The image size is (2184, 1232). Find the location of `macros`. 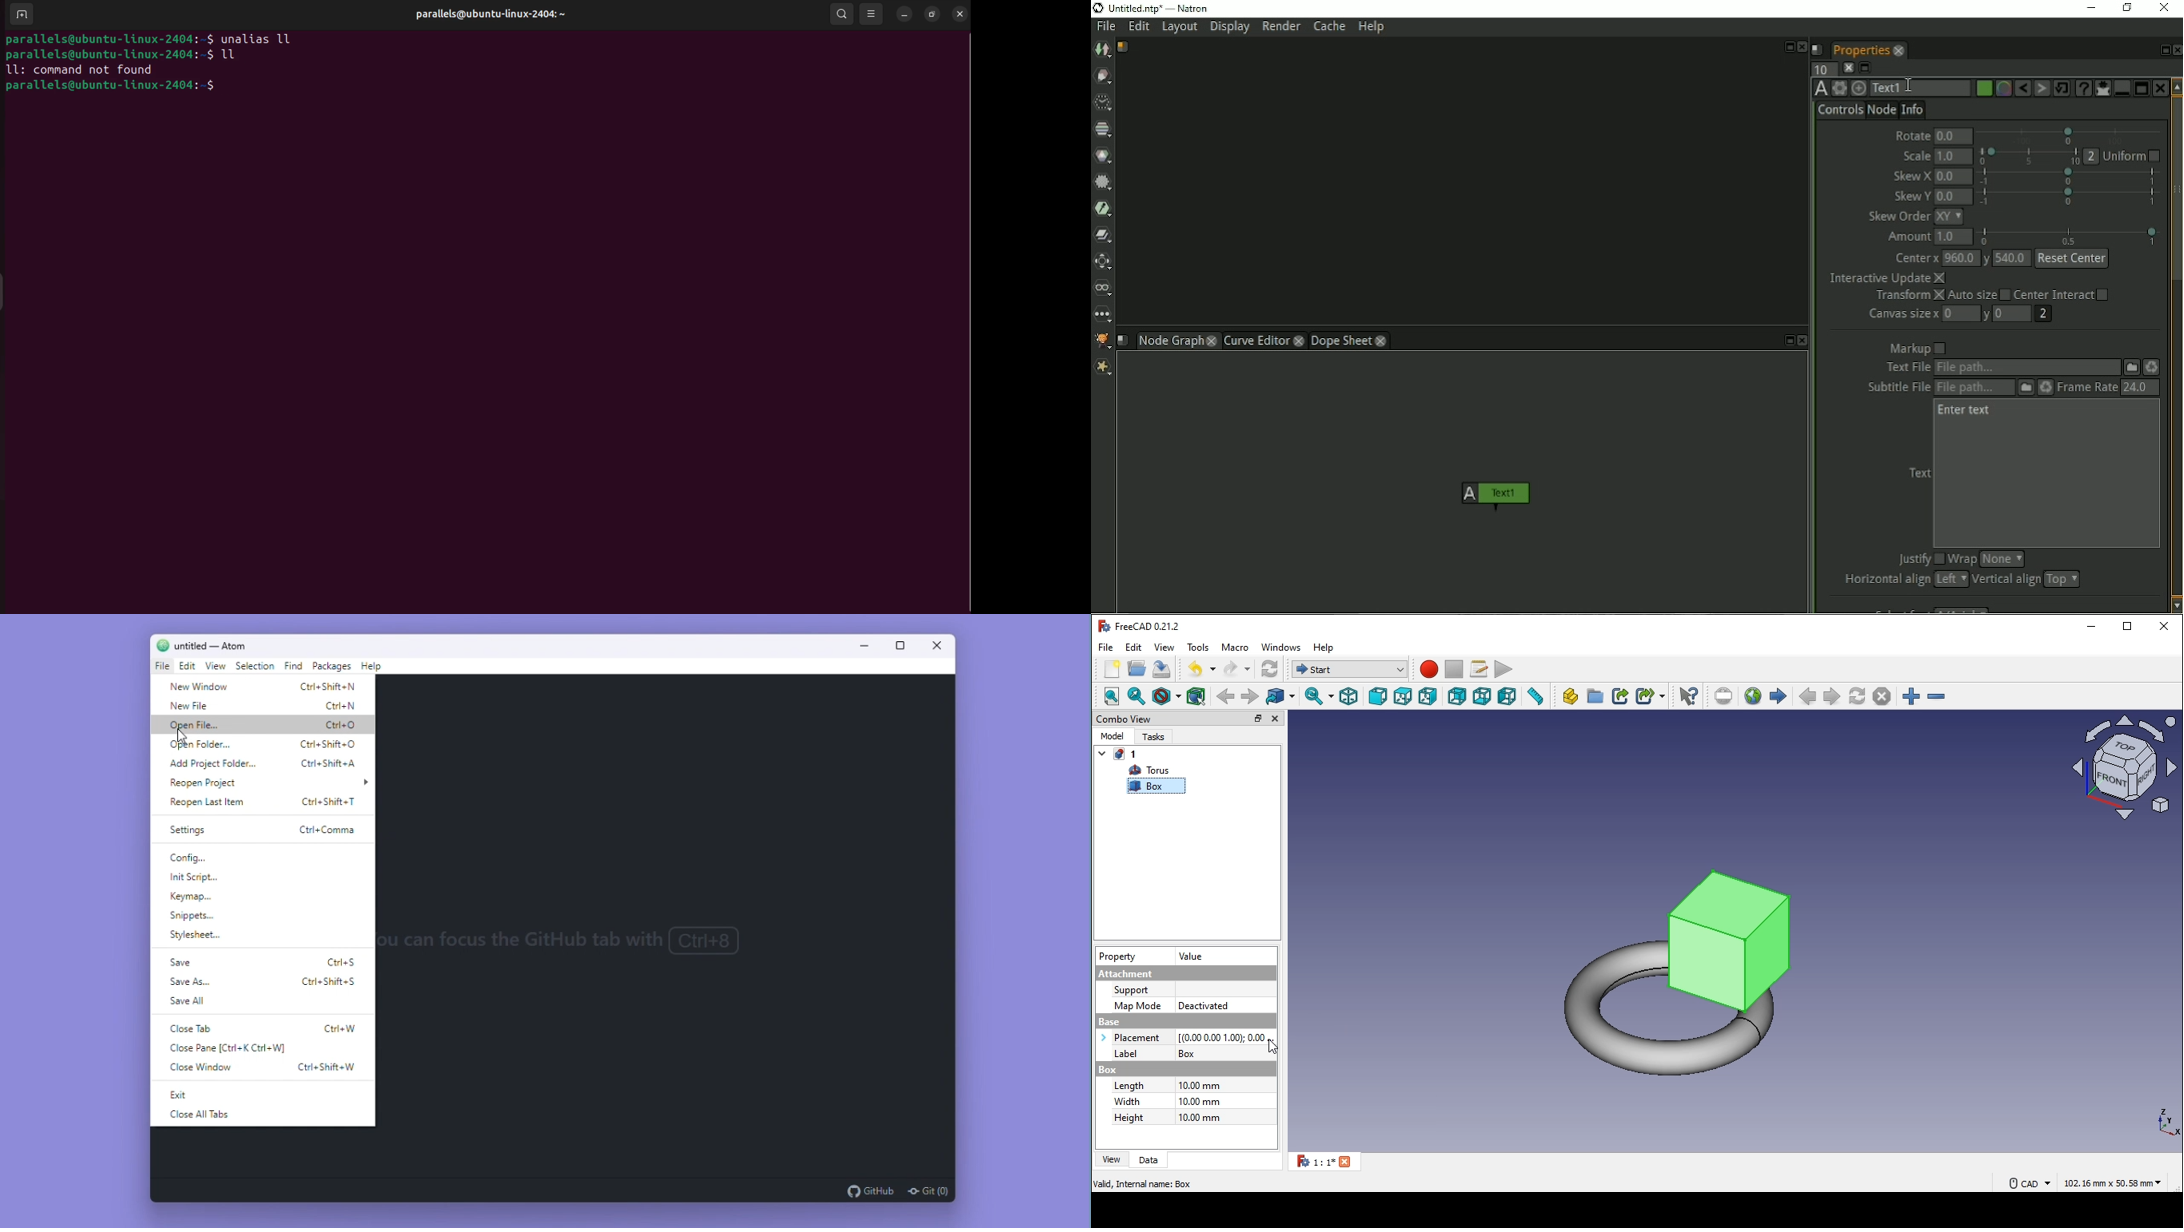

macros is located at coordinates (1477, 670).